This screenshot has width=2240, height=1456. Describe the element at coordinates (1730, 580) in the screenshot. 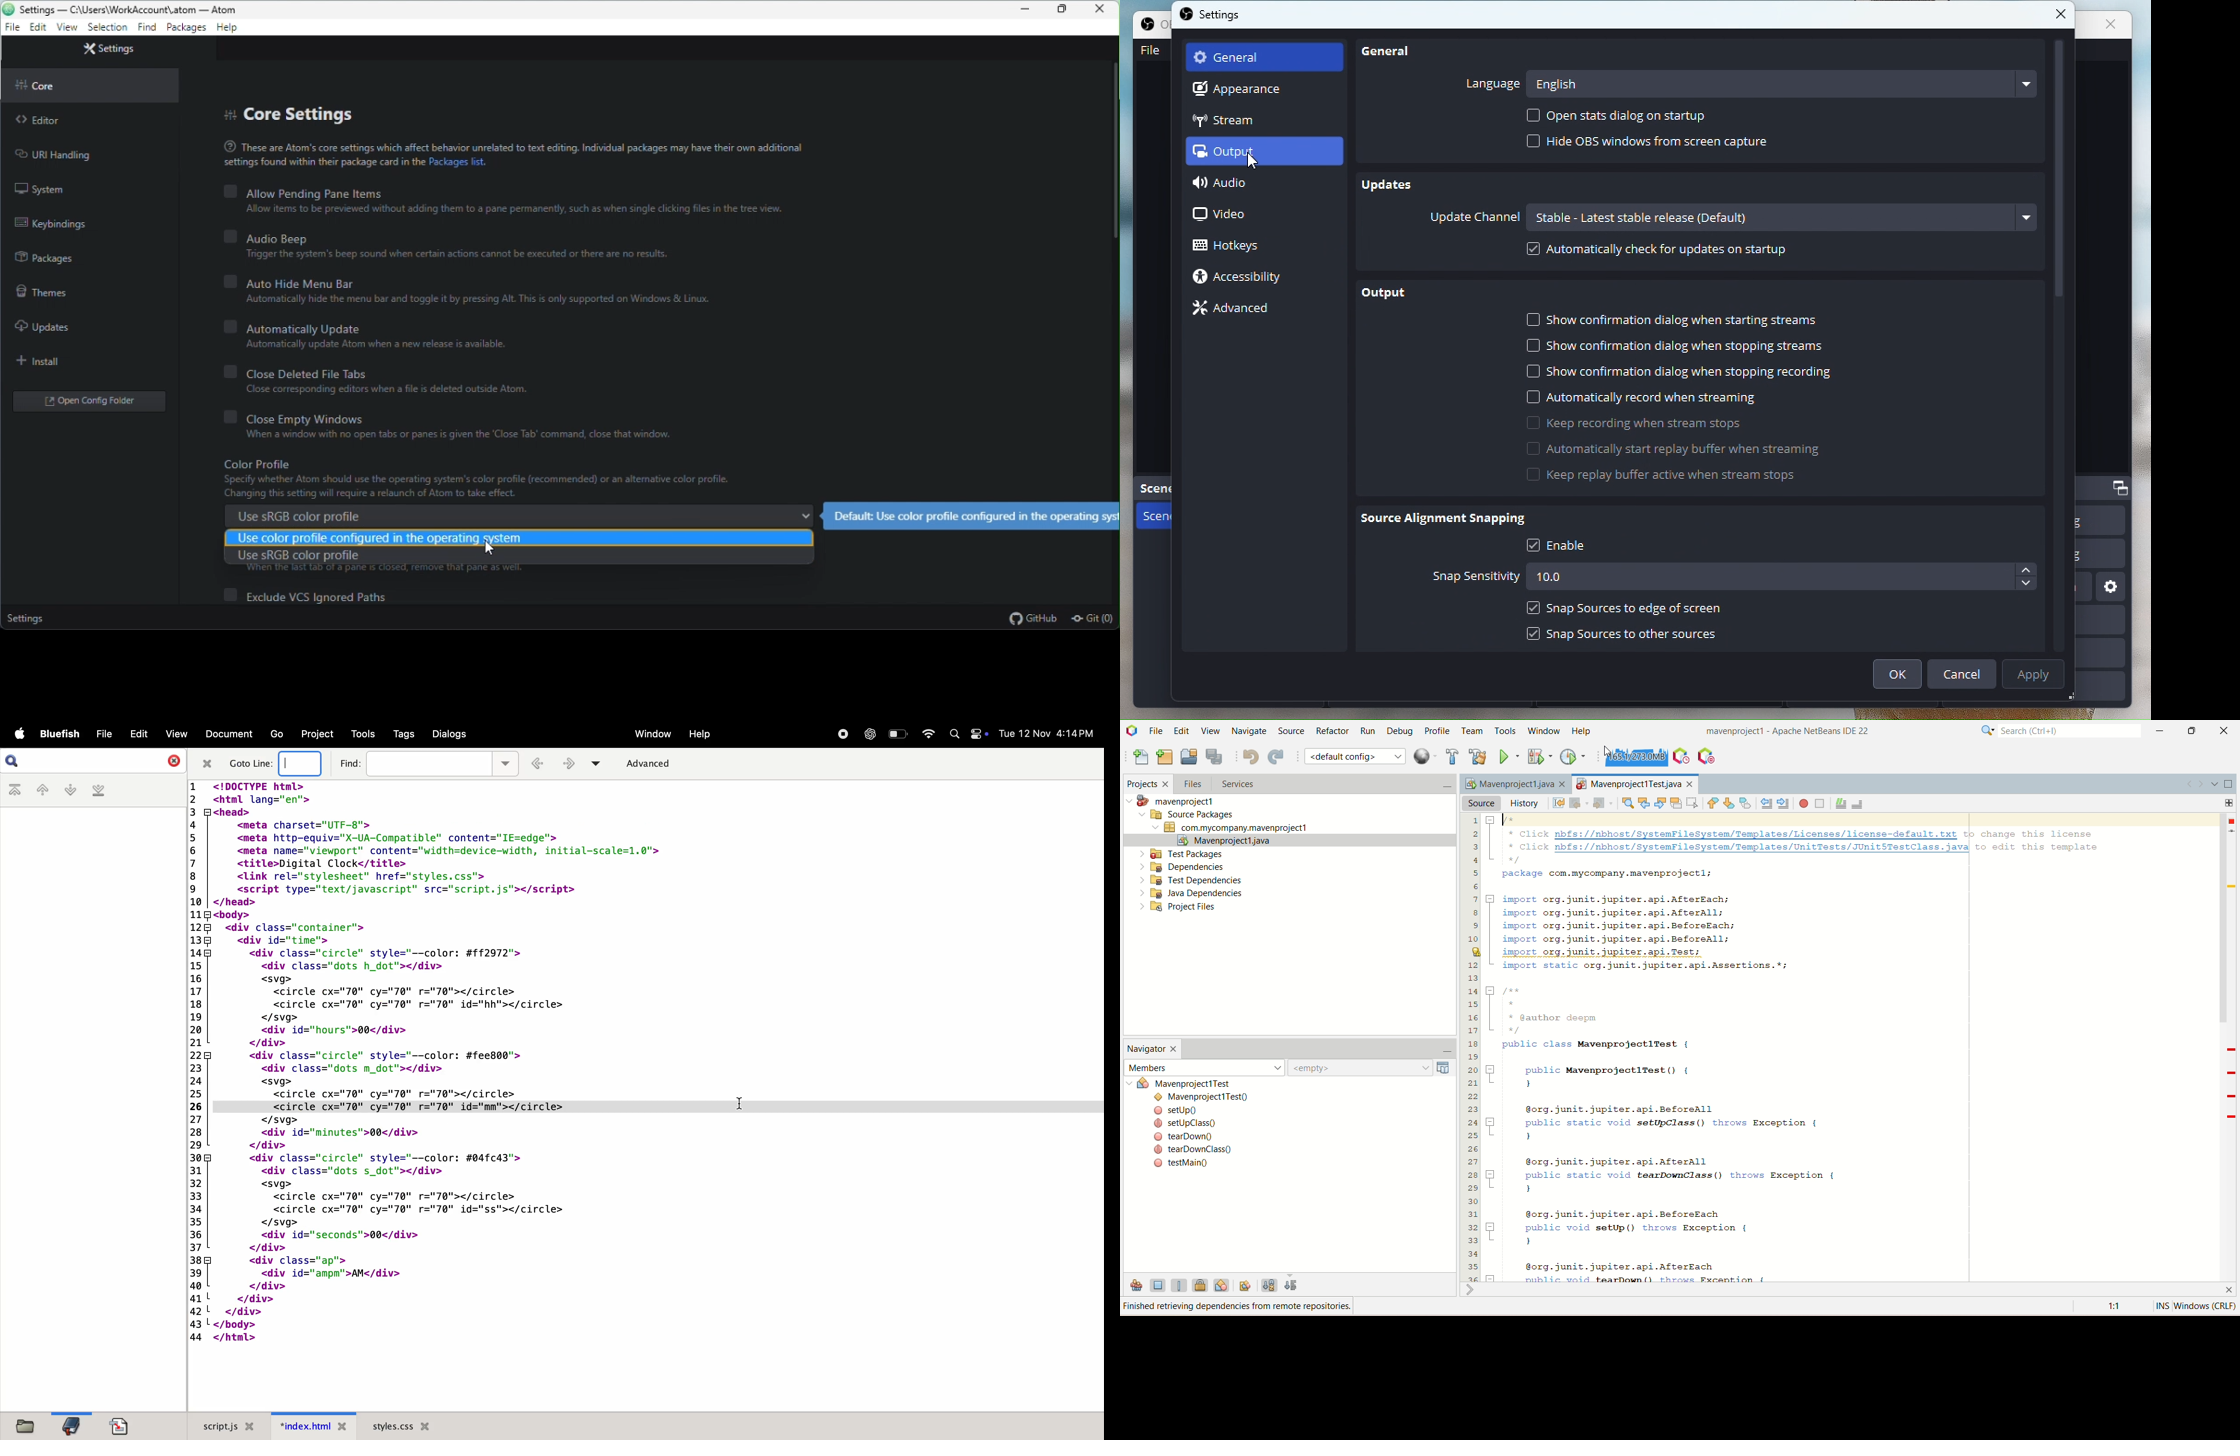

I see `Snap sensitivity` at that location.